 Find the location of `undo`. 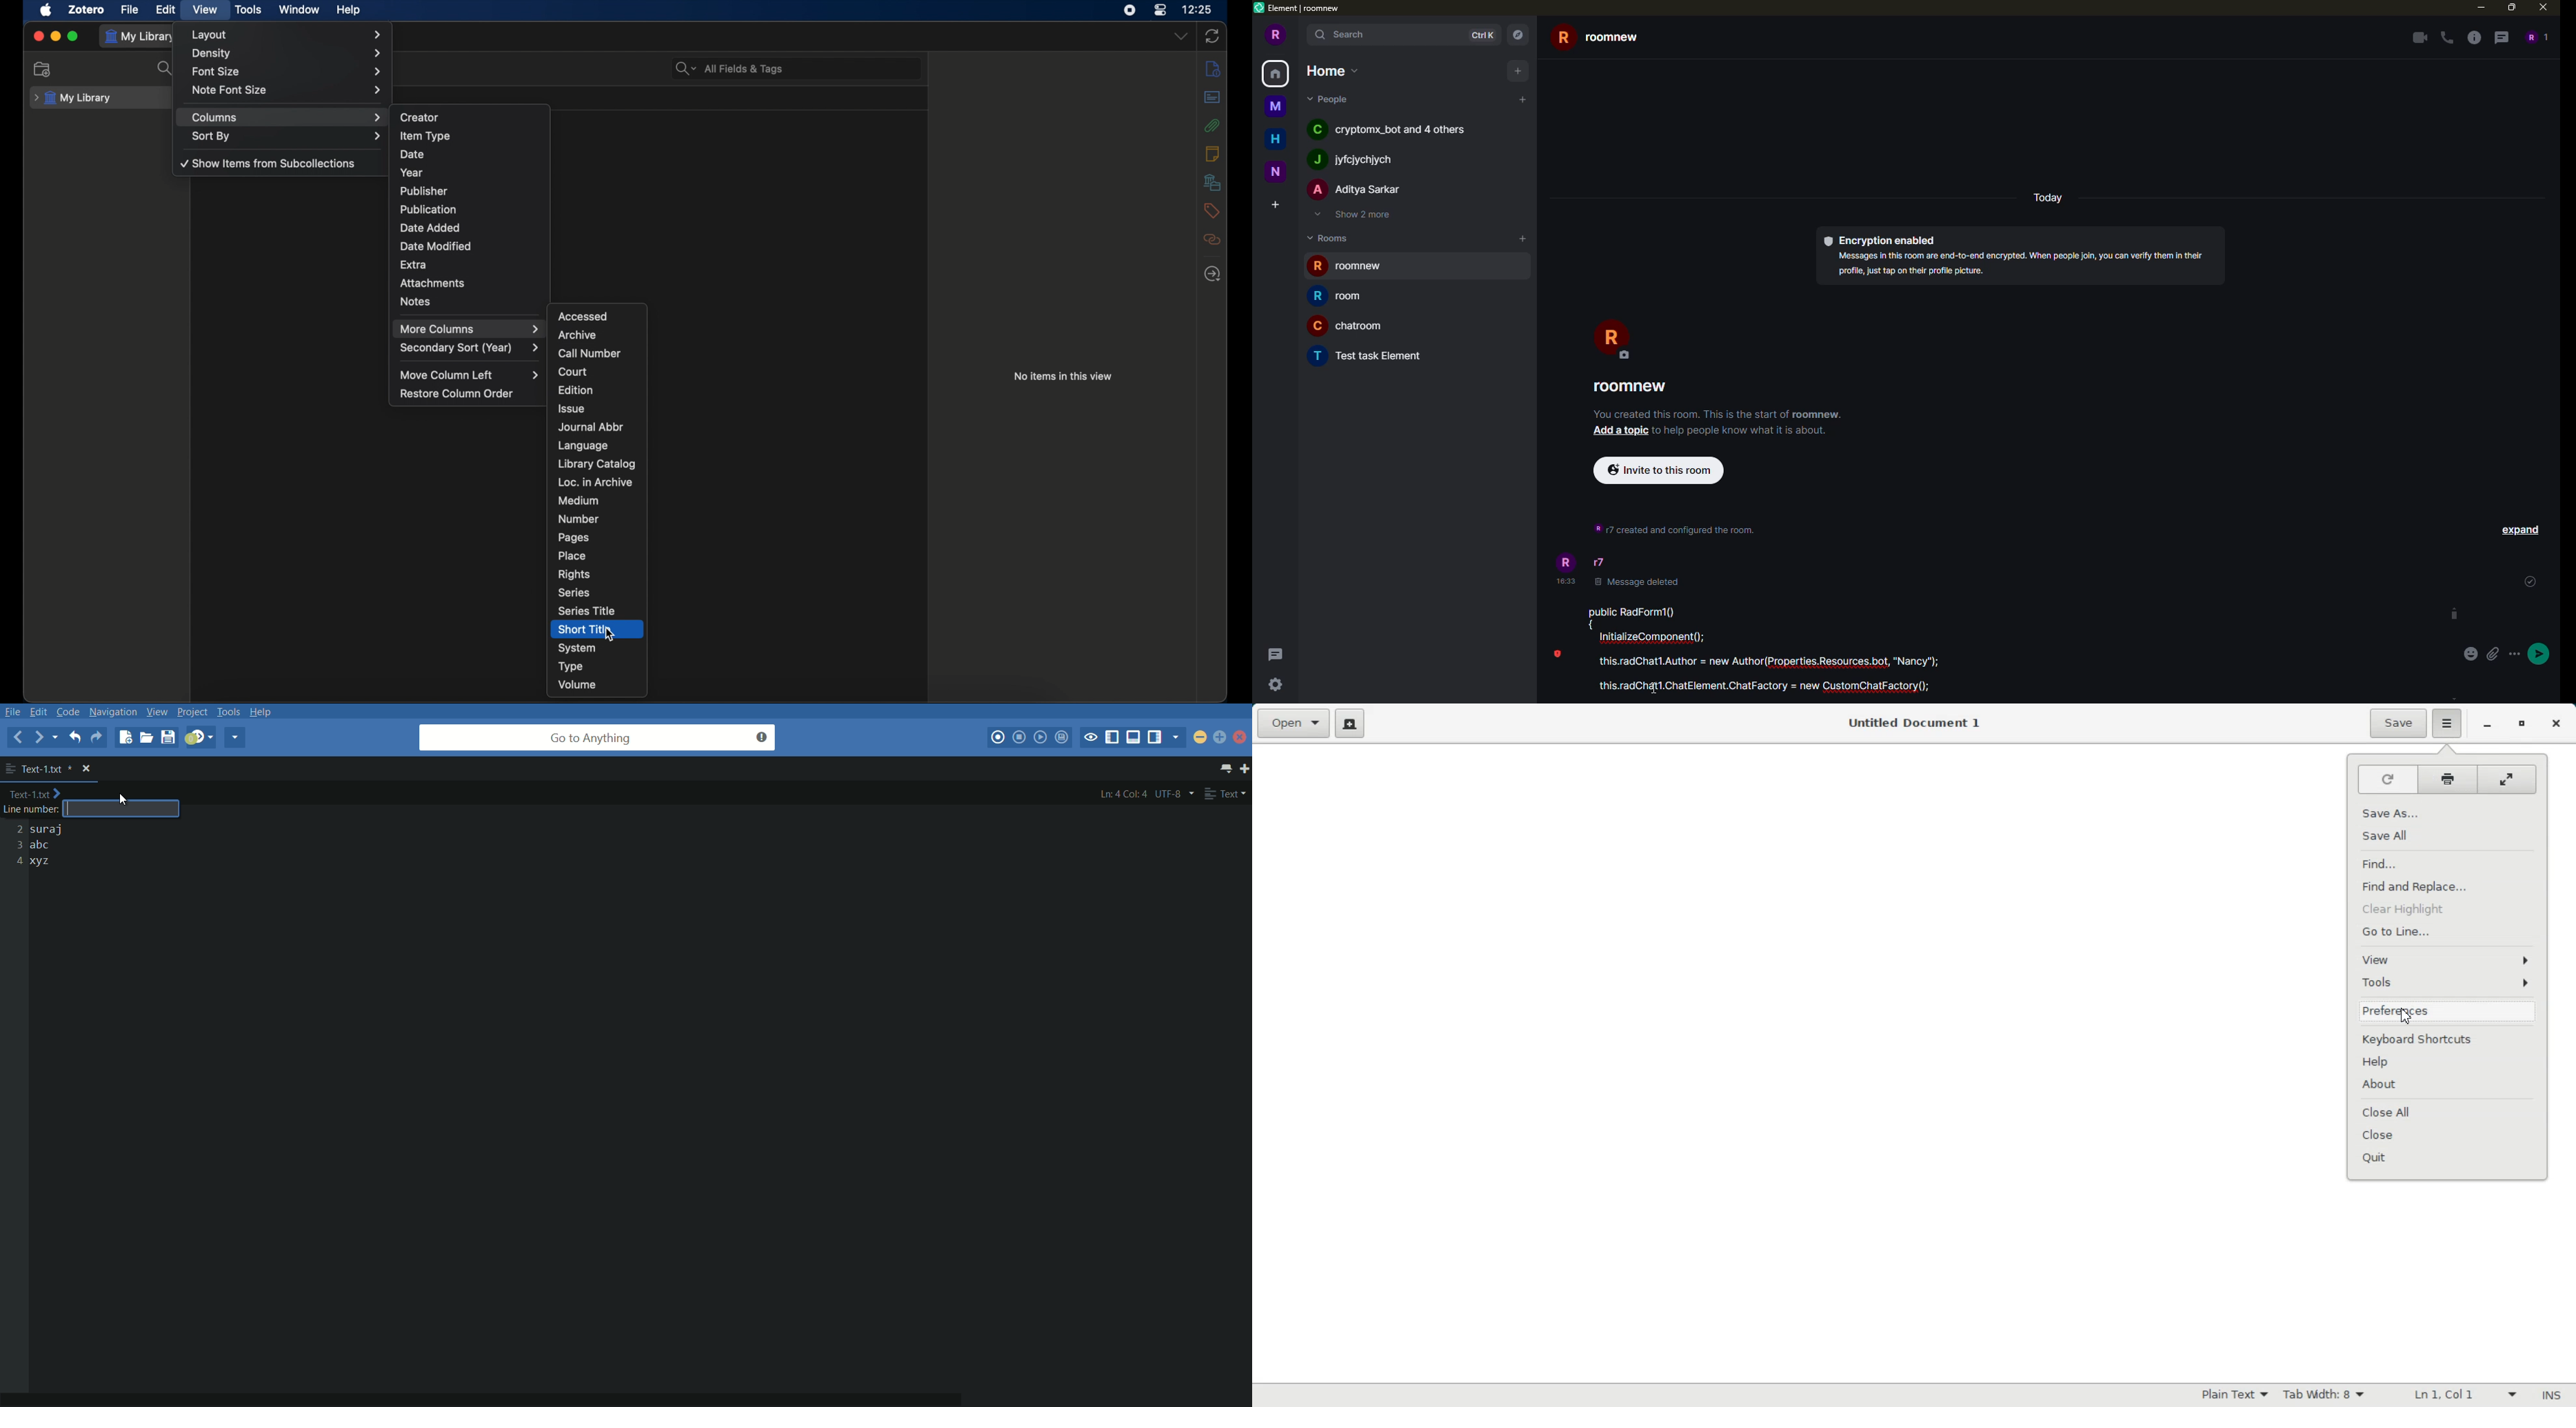

undo is located at coordinates (74, 737).